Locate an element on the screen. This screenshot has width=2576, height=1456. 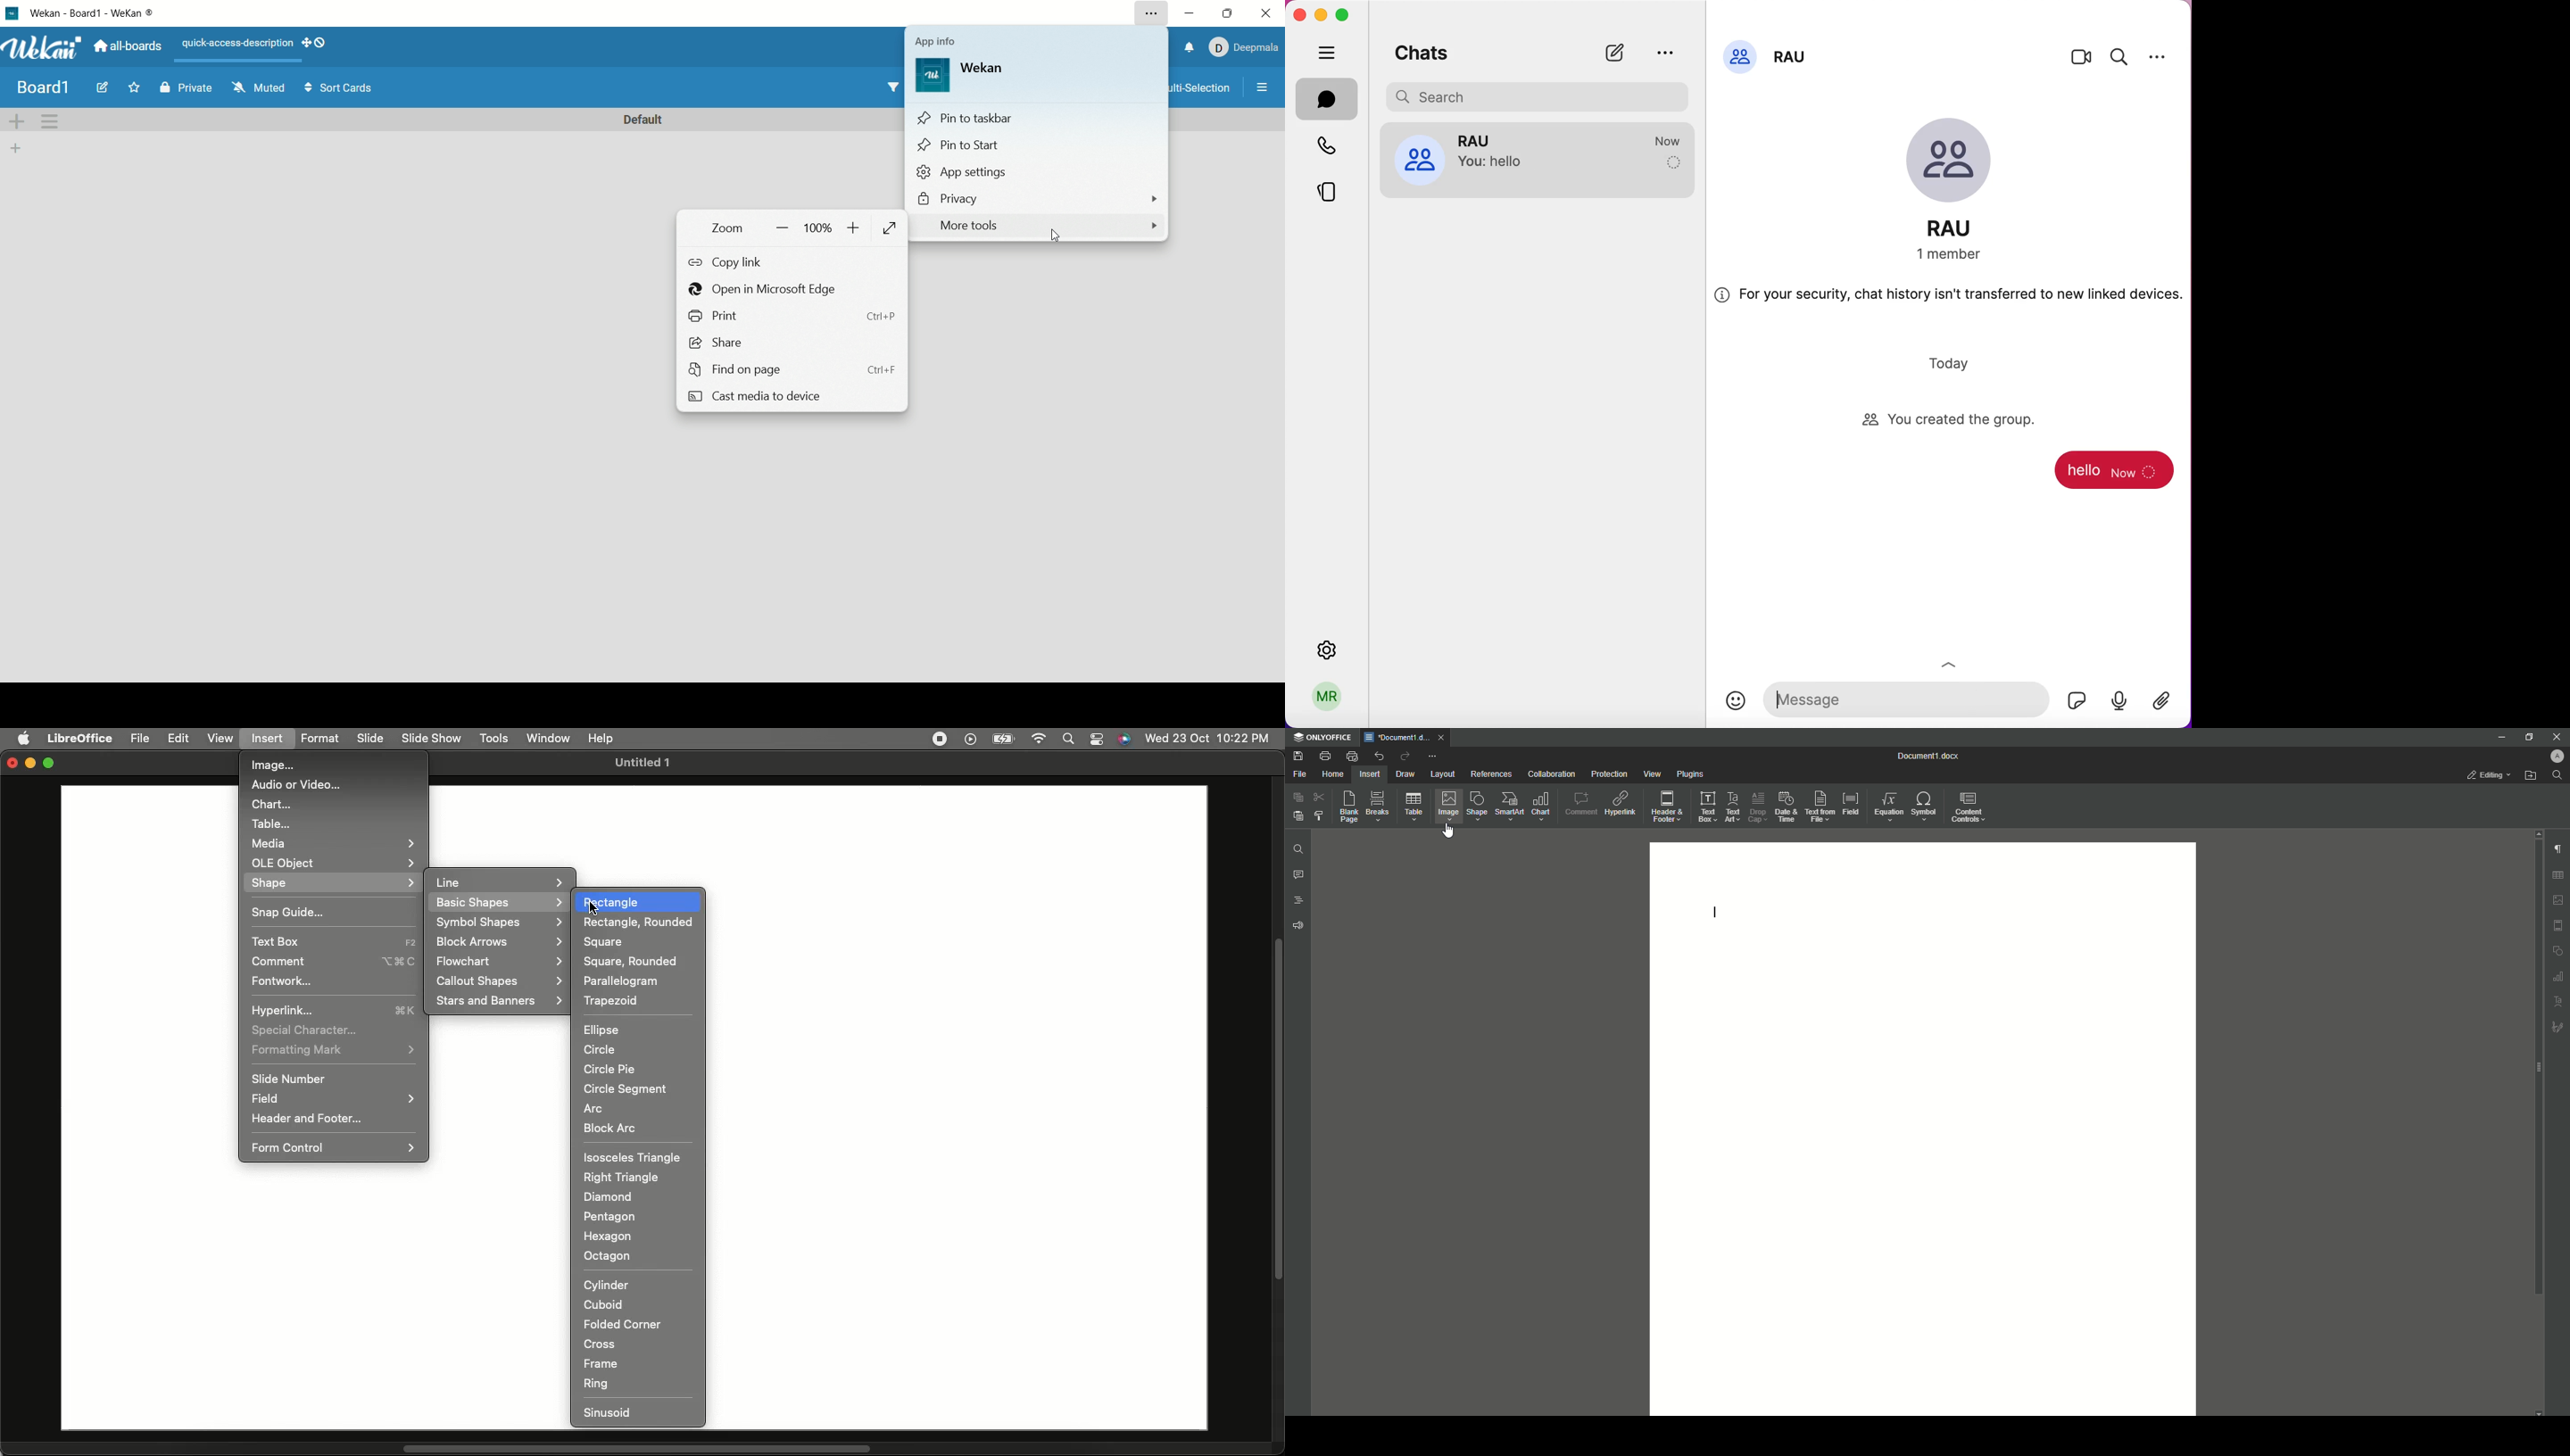
chats is located at coordinates (1327, 99).